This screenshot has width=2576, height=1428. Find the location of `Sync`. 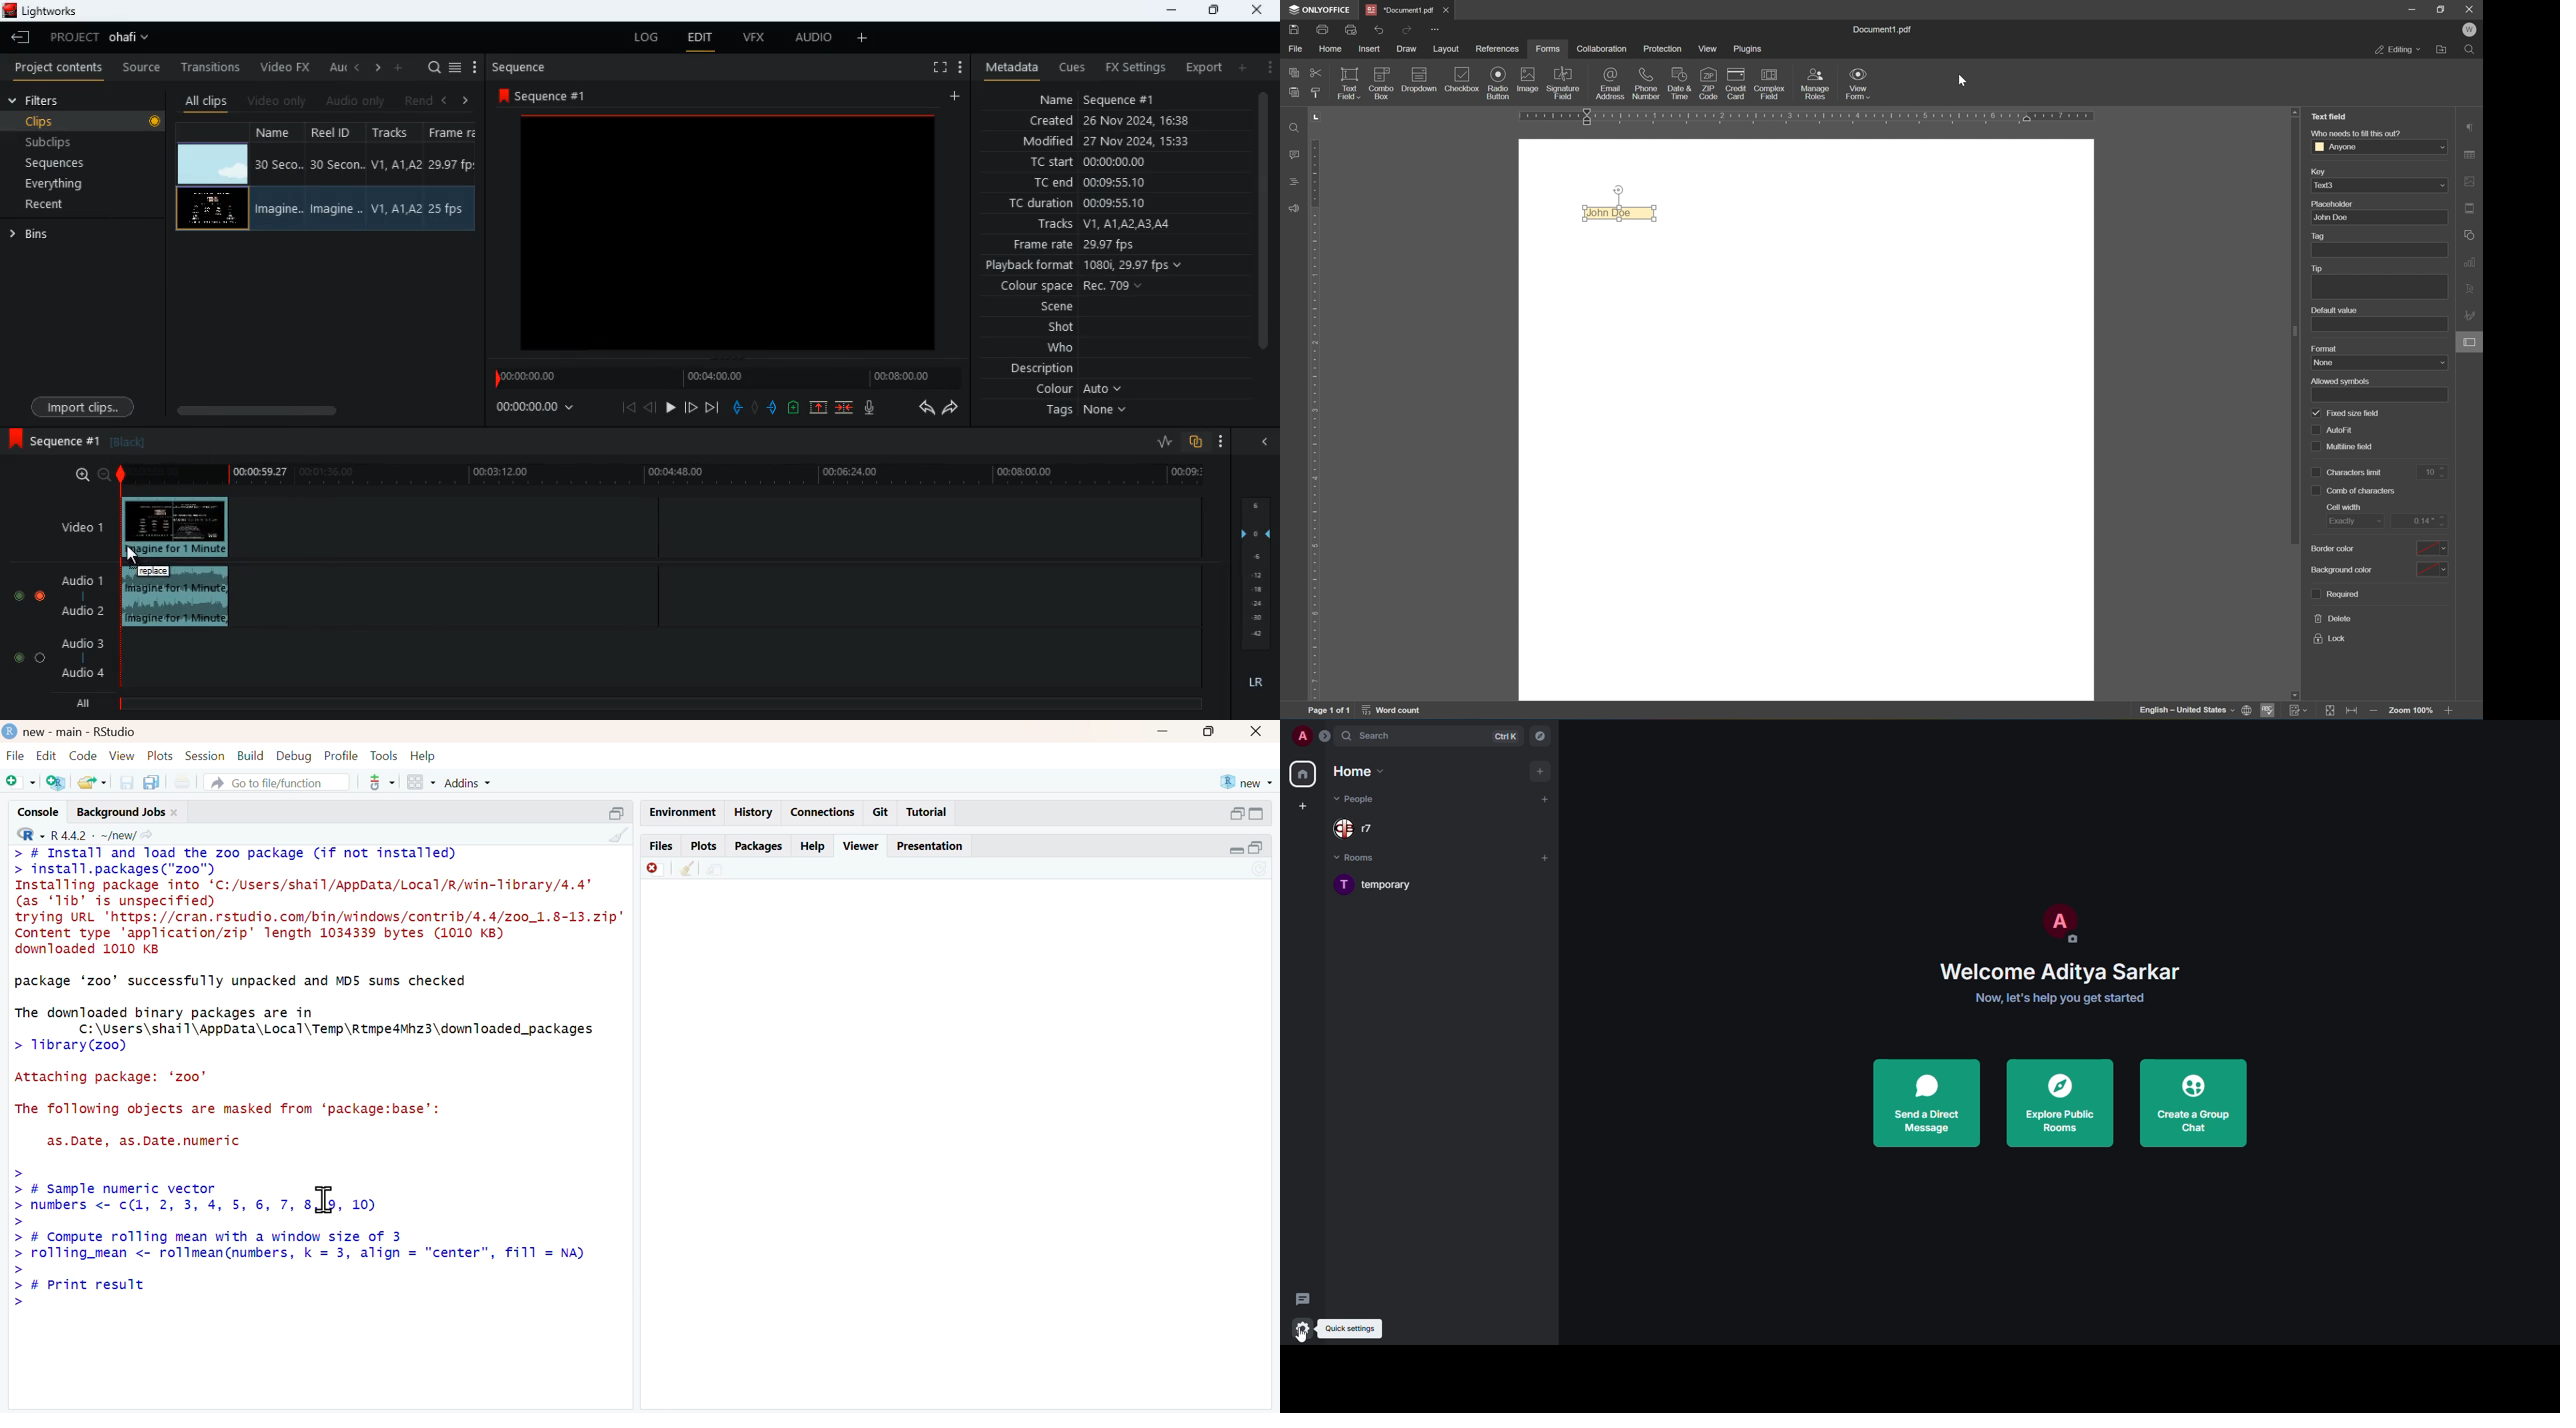

Sync is located at coordinates (1261, 869).